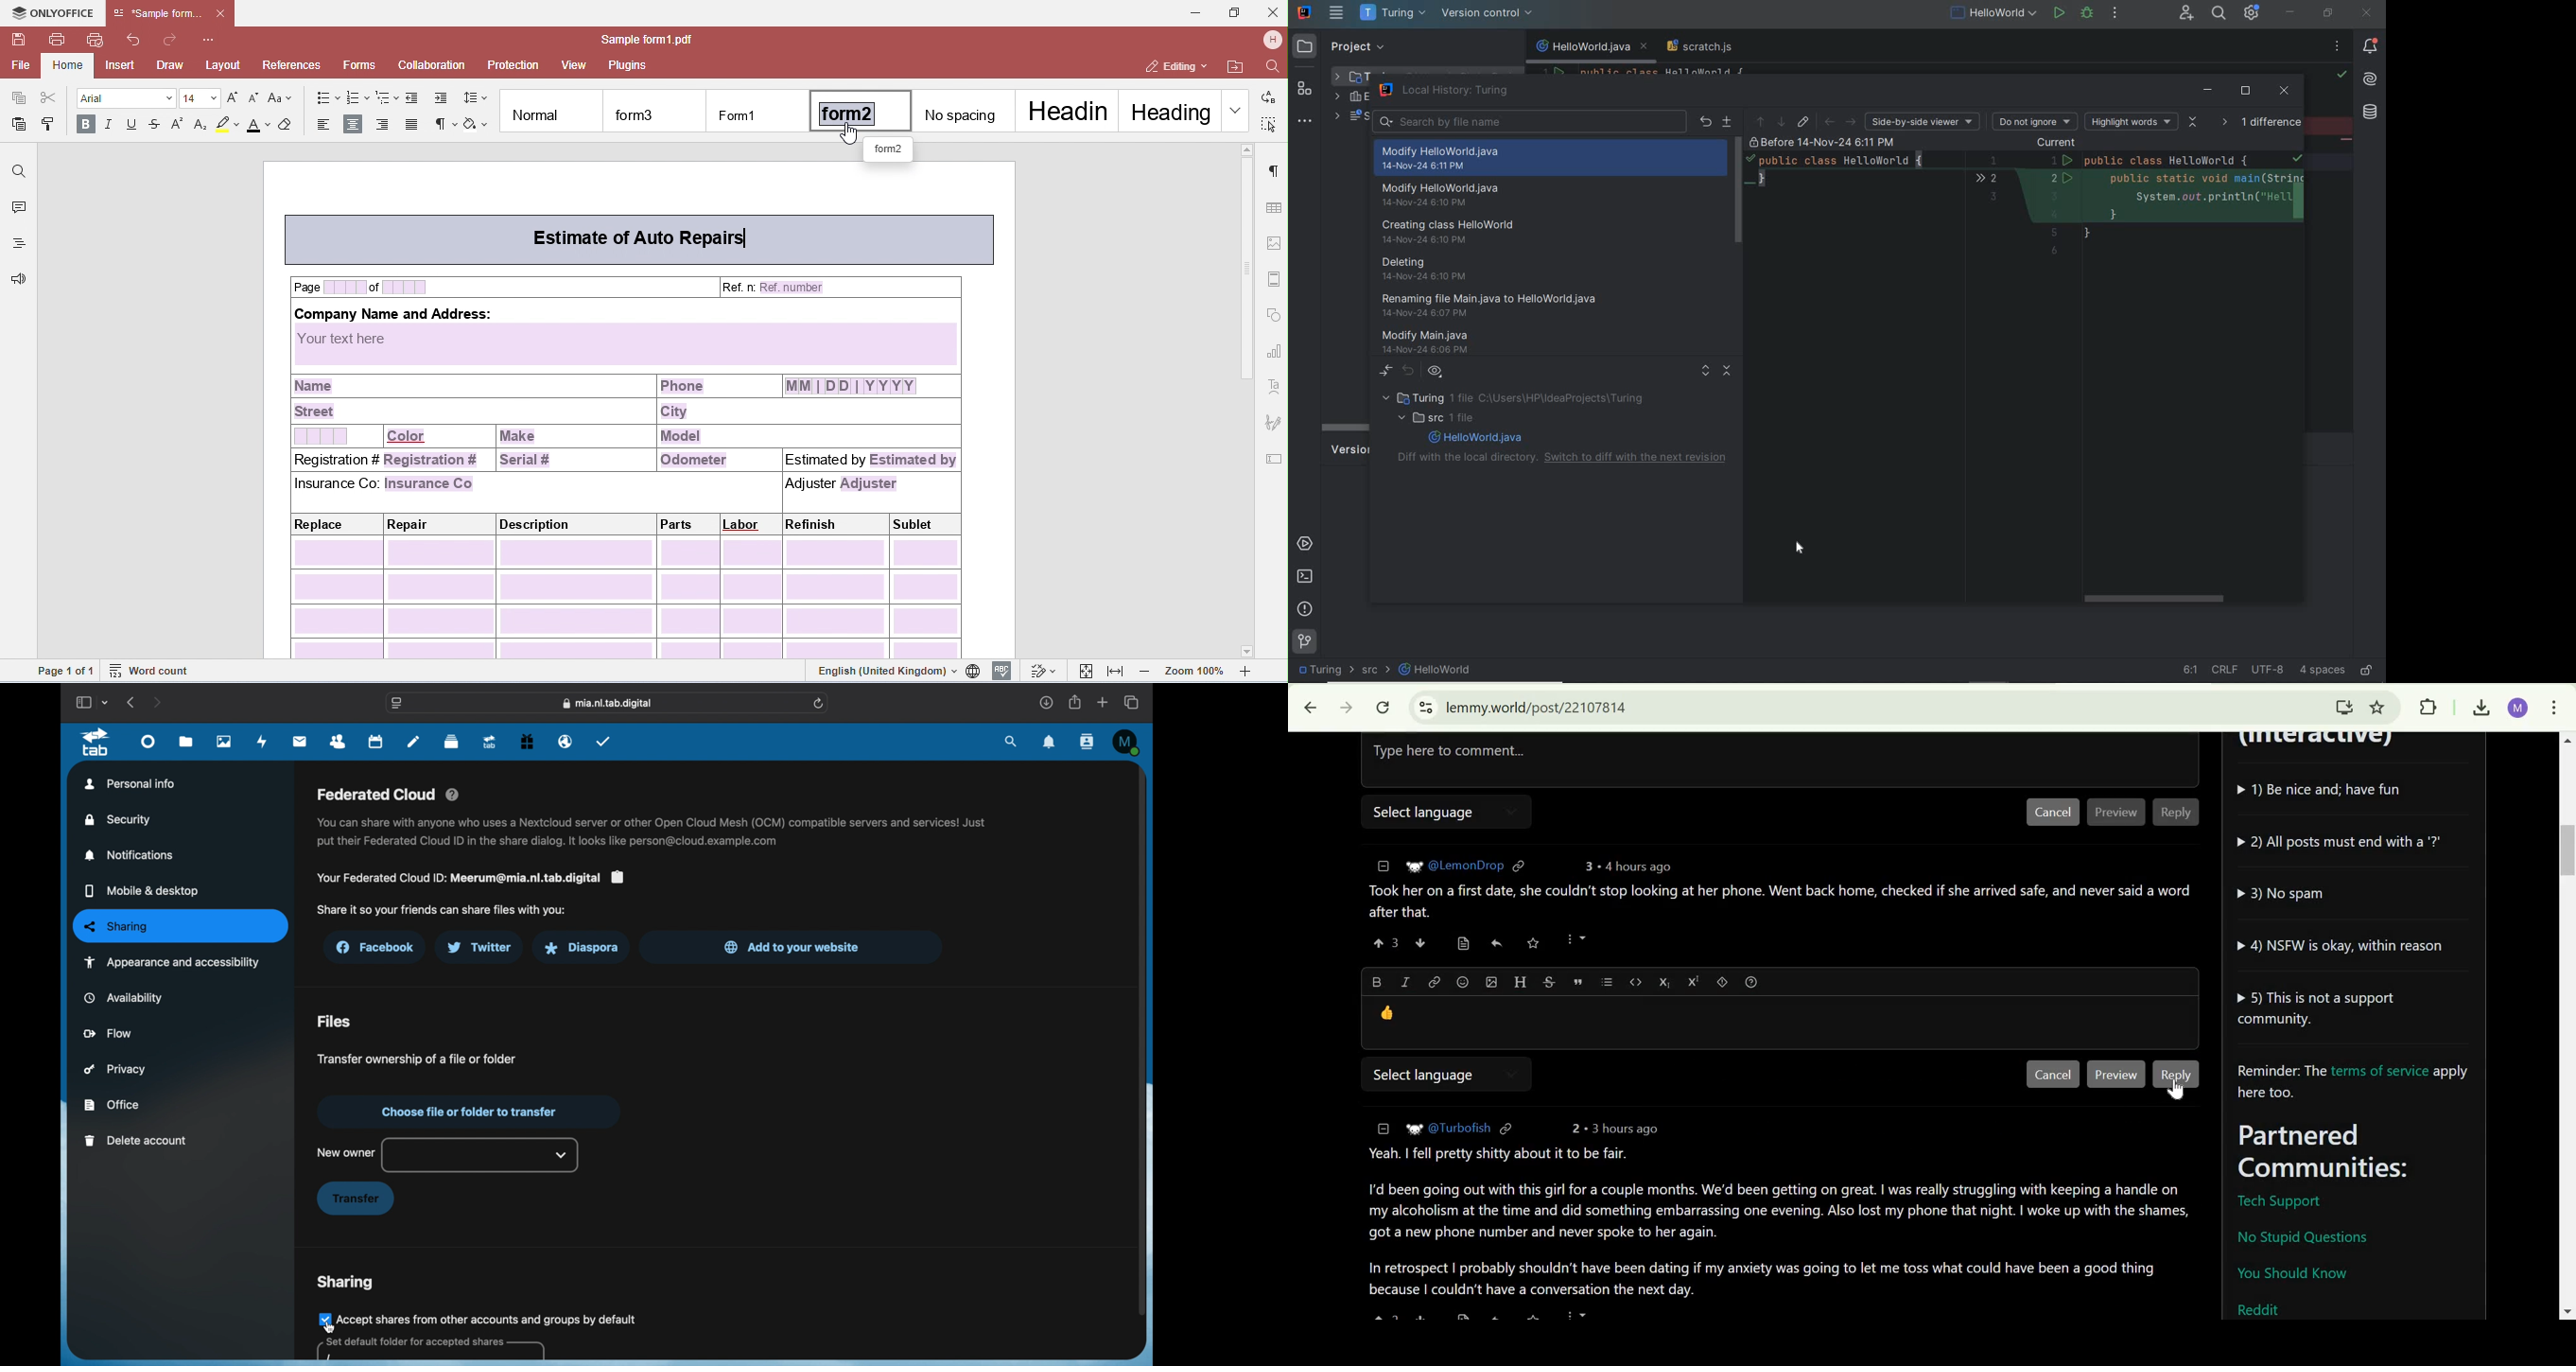 The width and height of the screenshot is (2576, 1372). I want to click on Cursor, so click(1801, 548).